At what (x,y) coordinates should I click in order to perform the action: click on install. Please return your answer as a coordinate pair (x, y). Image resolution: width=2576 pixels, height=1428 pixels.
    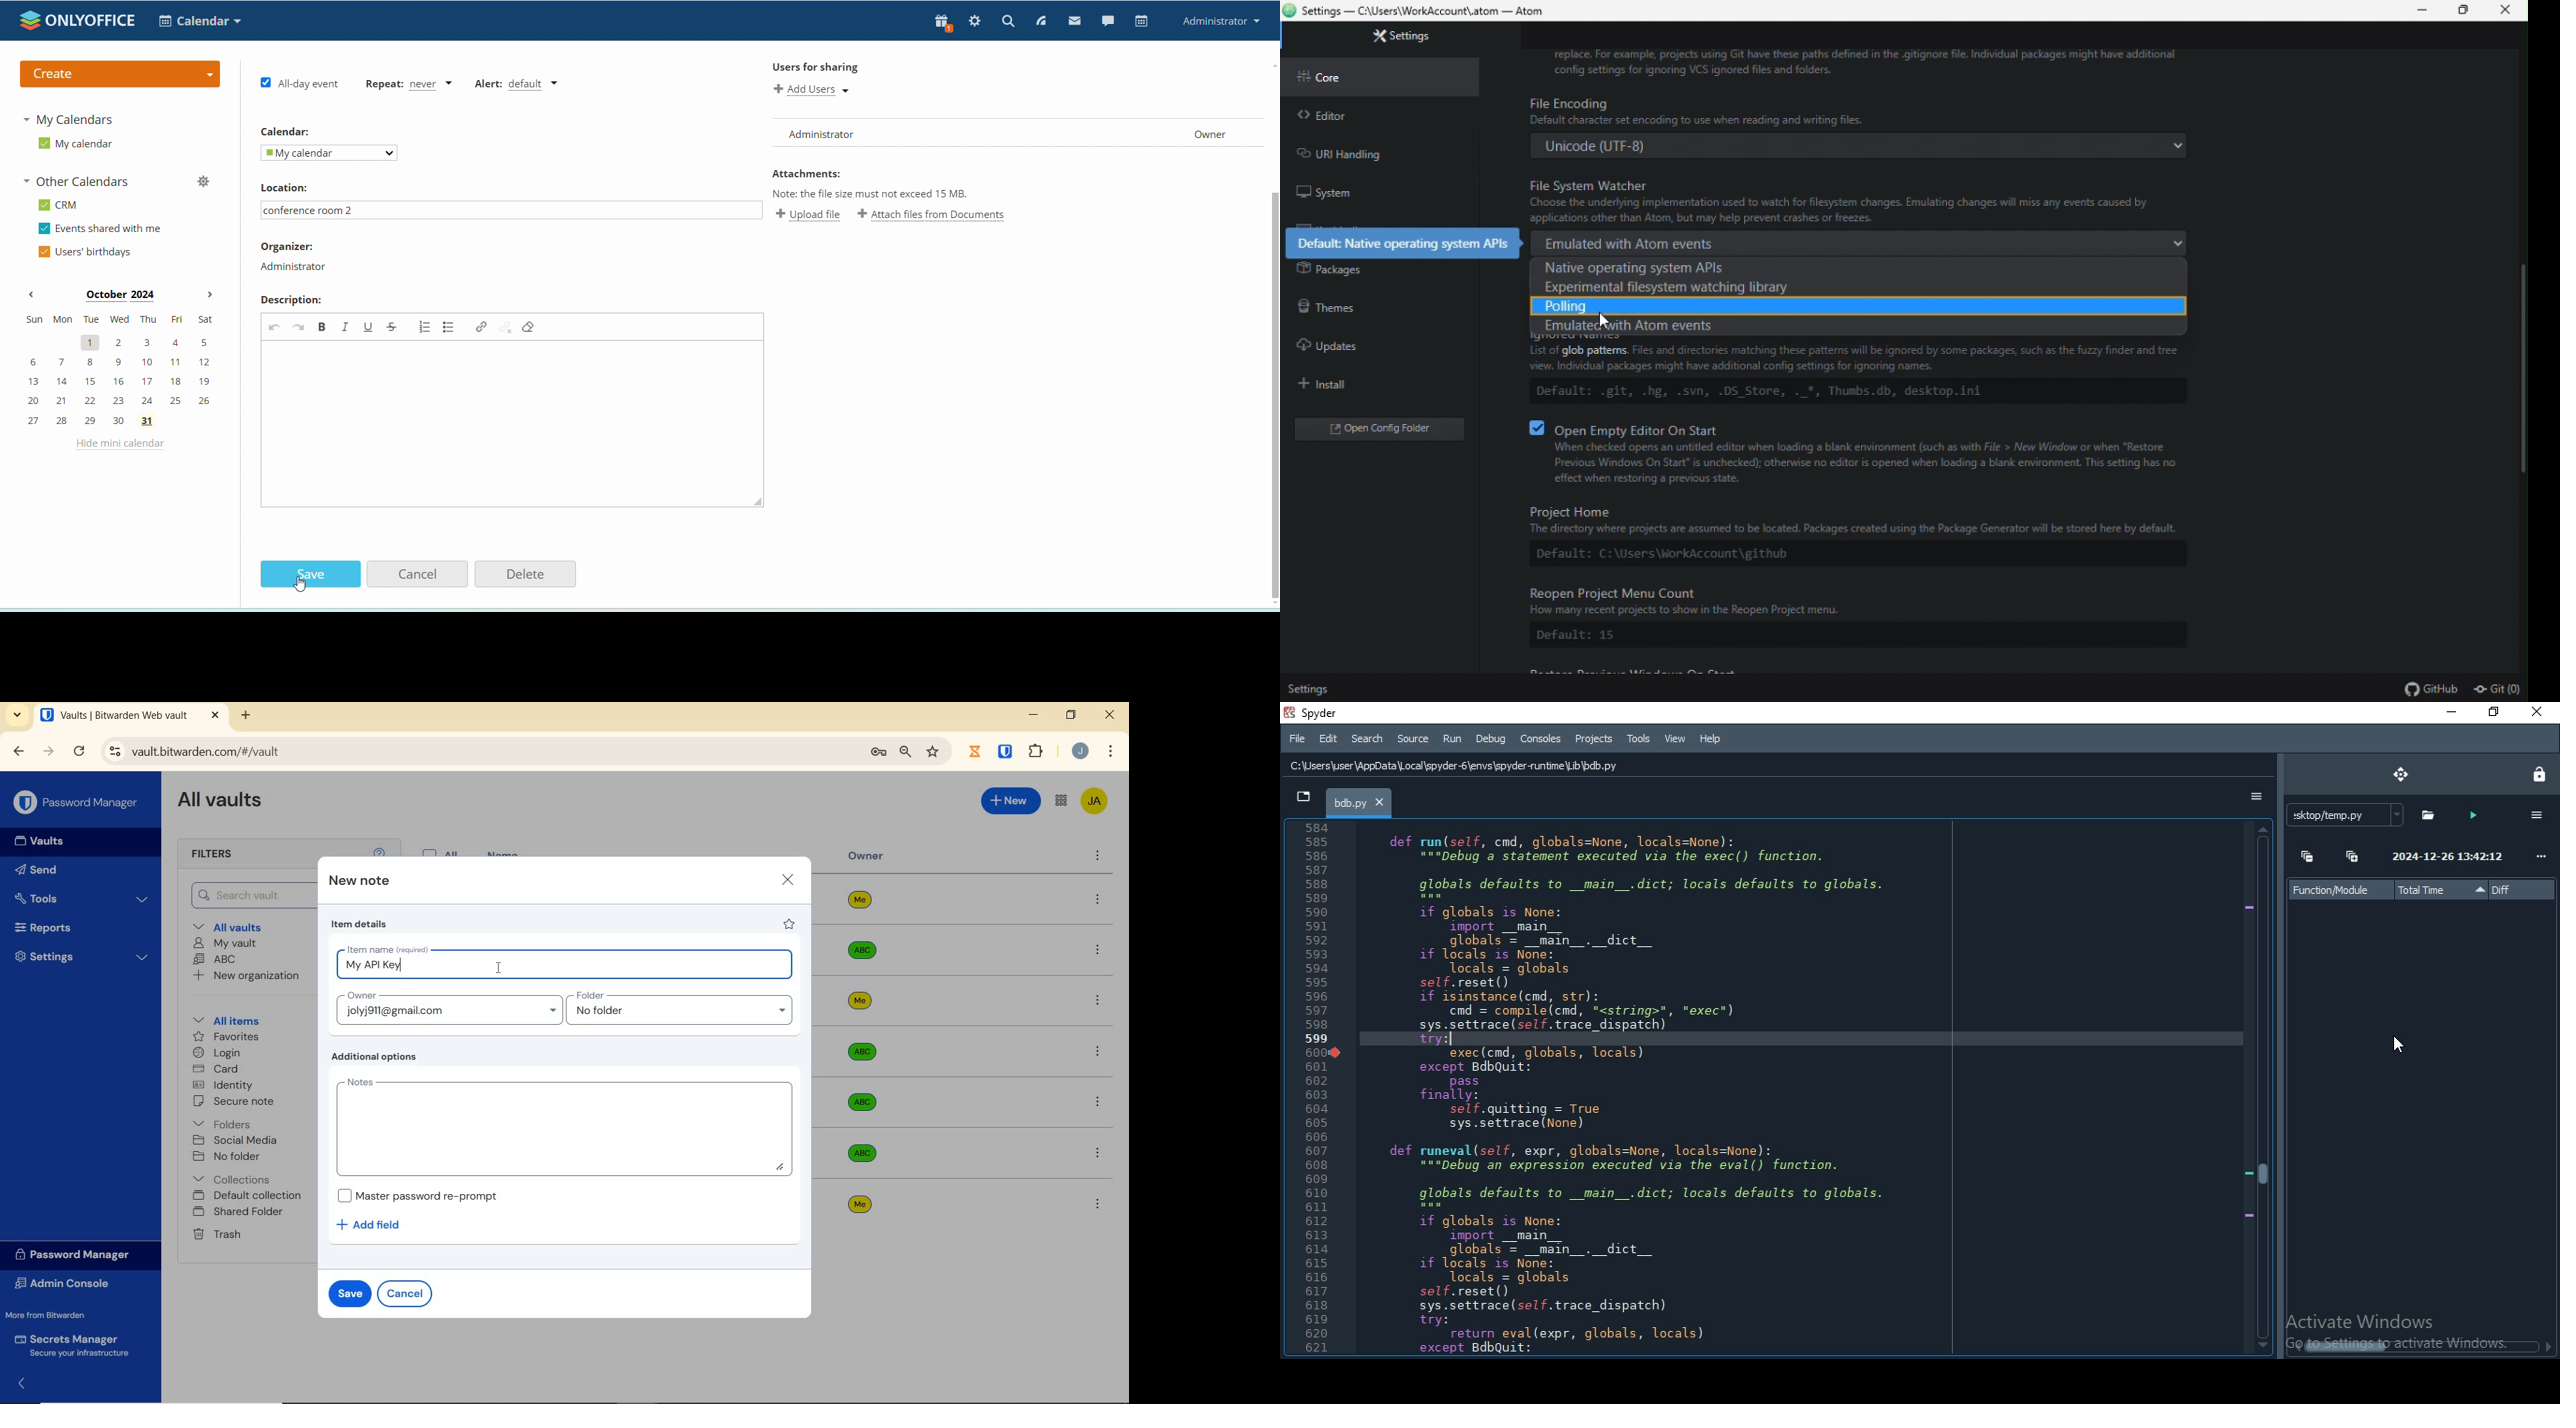
    Looking at the image, I should click on (1365, 382).